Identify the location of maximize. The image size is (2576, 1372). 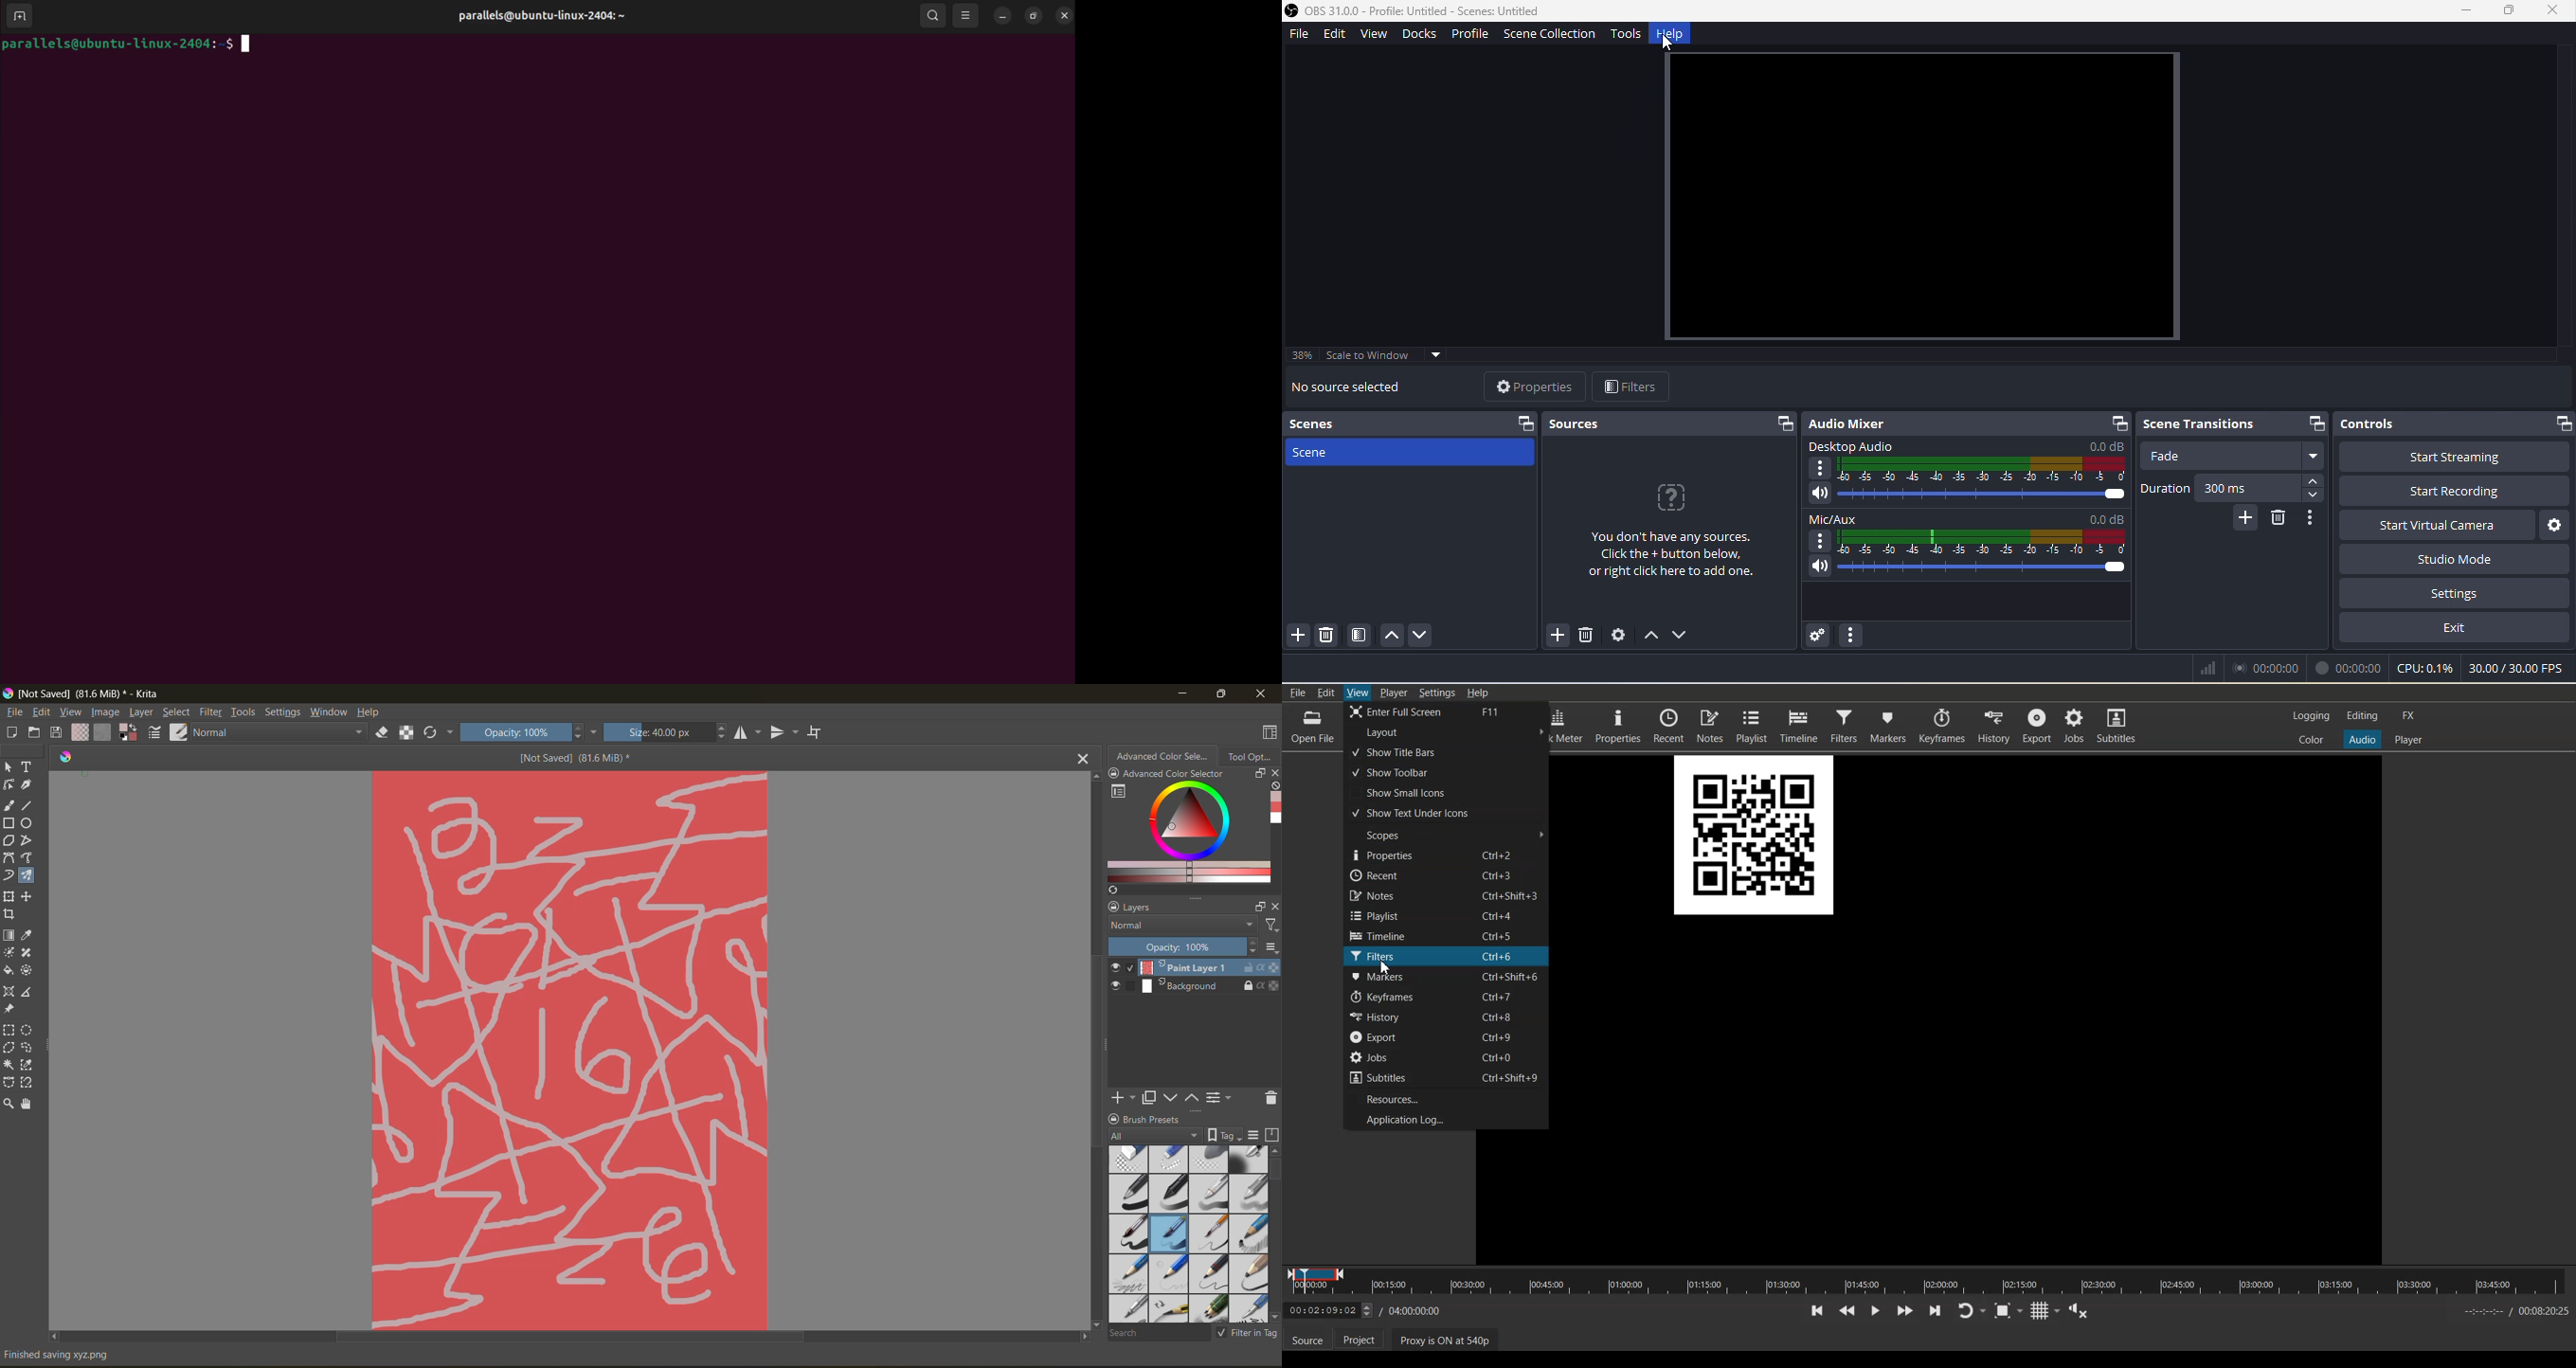
(1218, 693).